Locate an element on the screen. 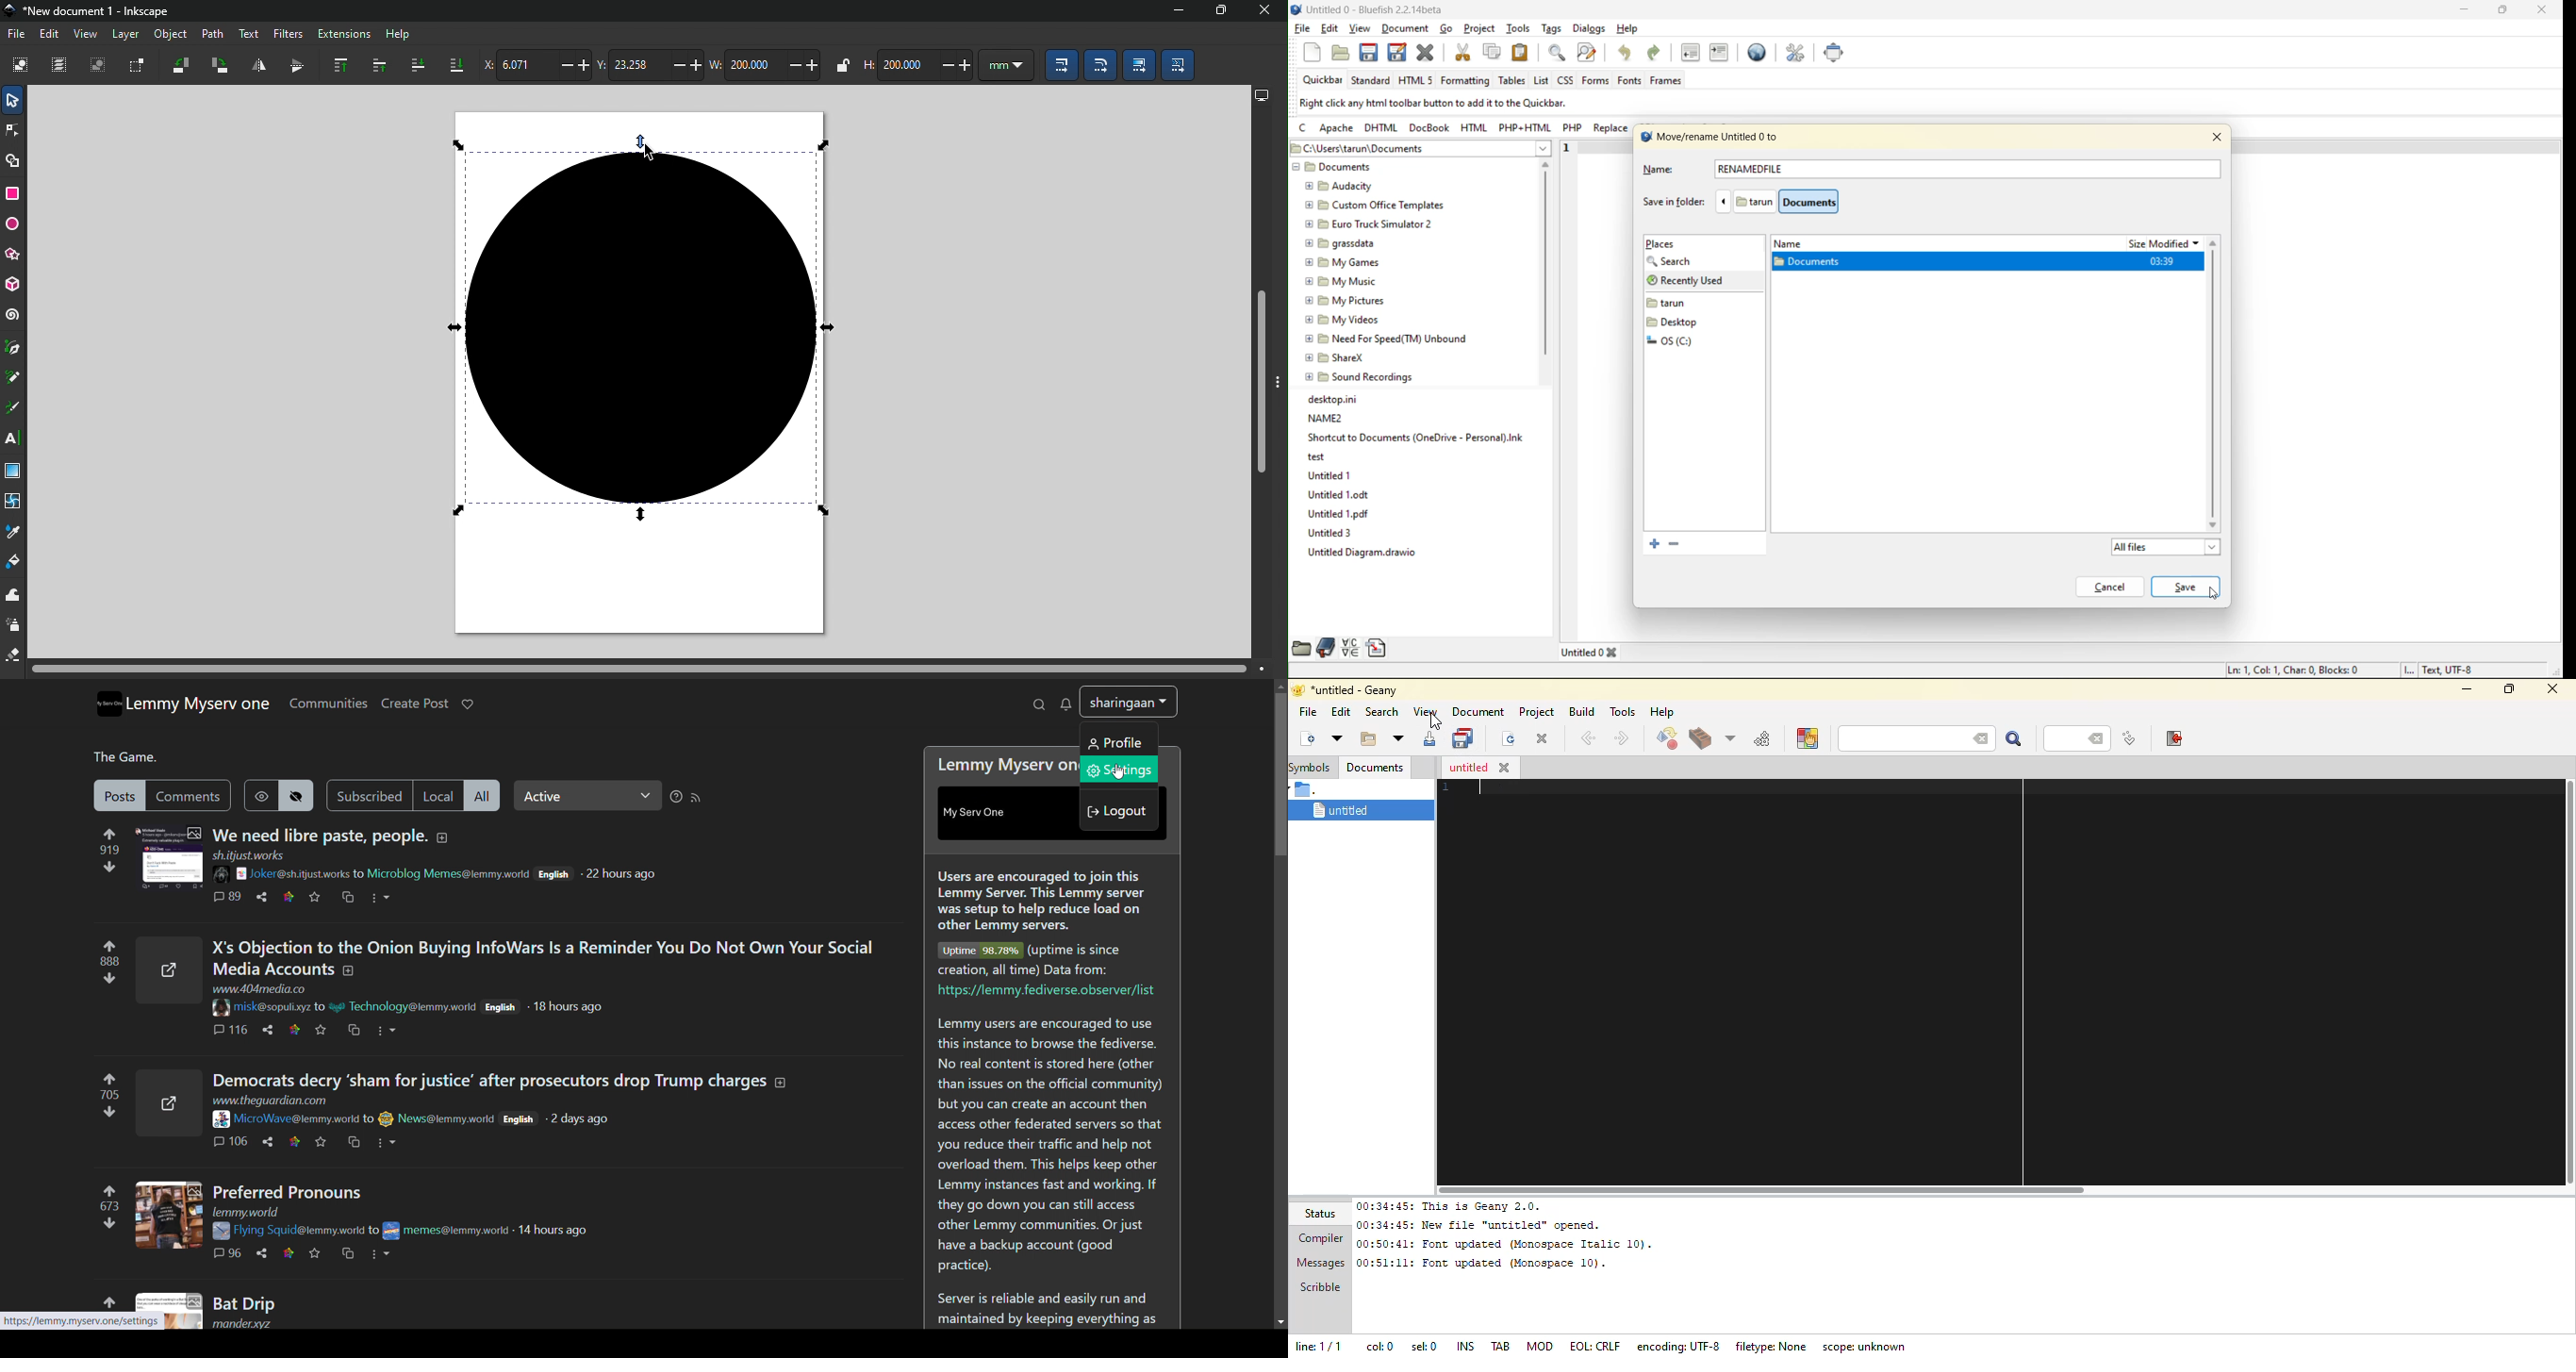  create post is located at coordinates (413, 704).